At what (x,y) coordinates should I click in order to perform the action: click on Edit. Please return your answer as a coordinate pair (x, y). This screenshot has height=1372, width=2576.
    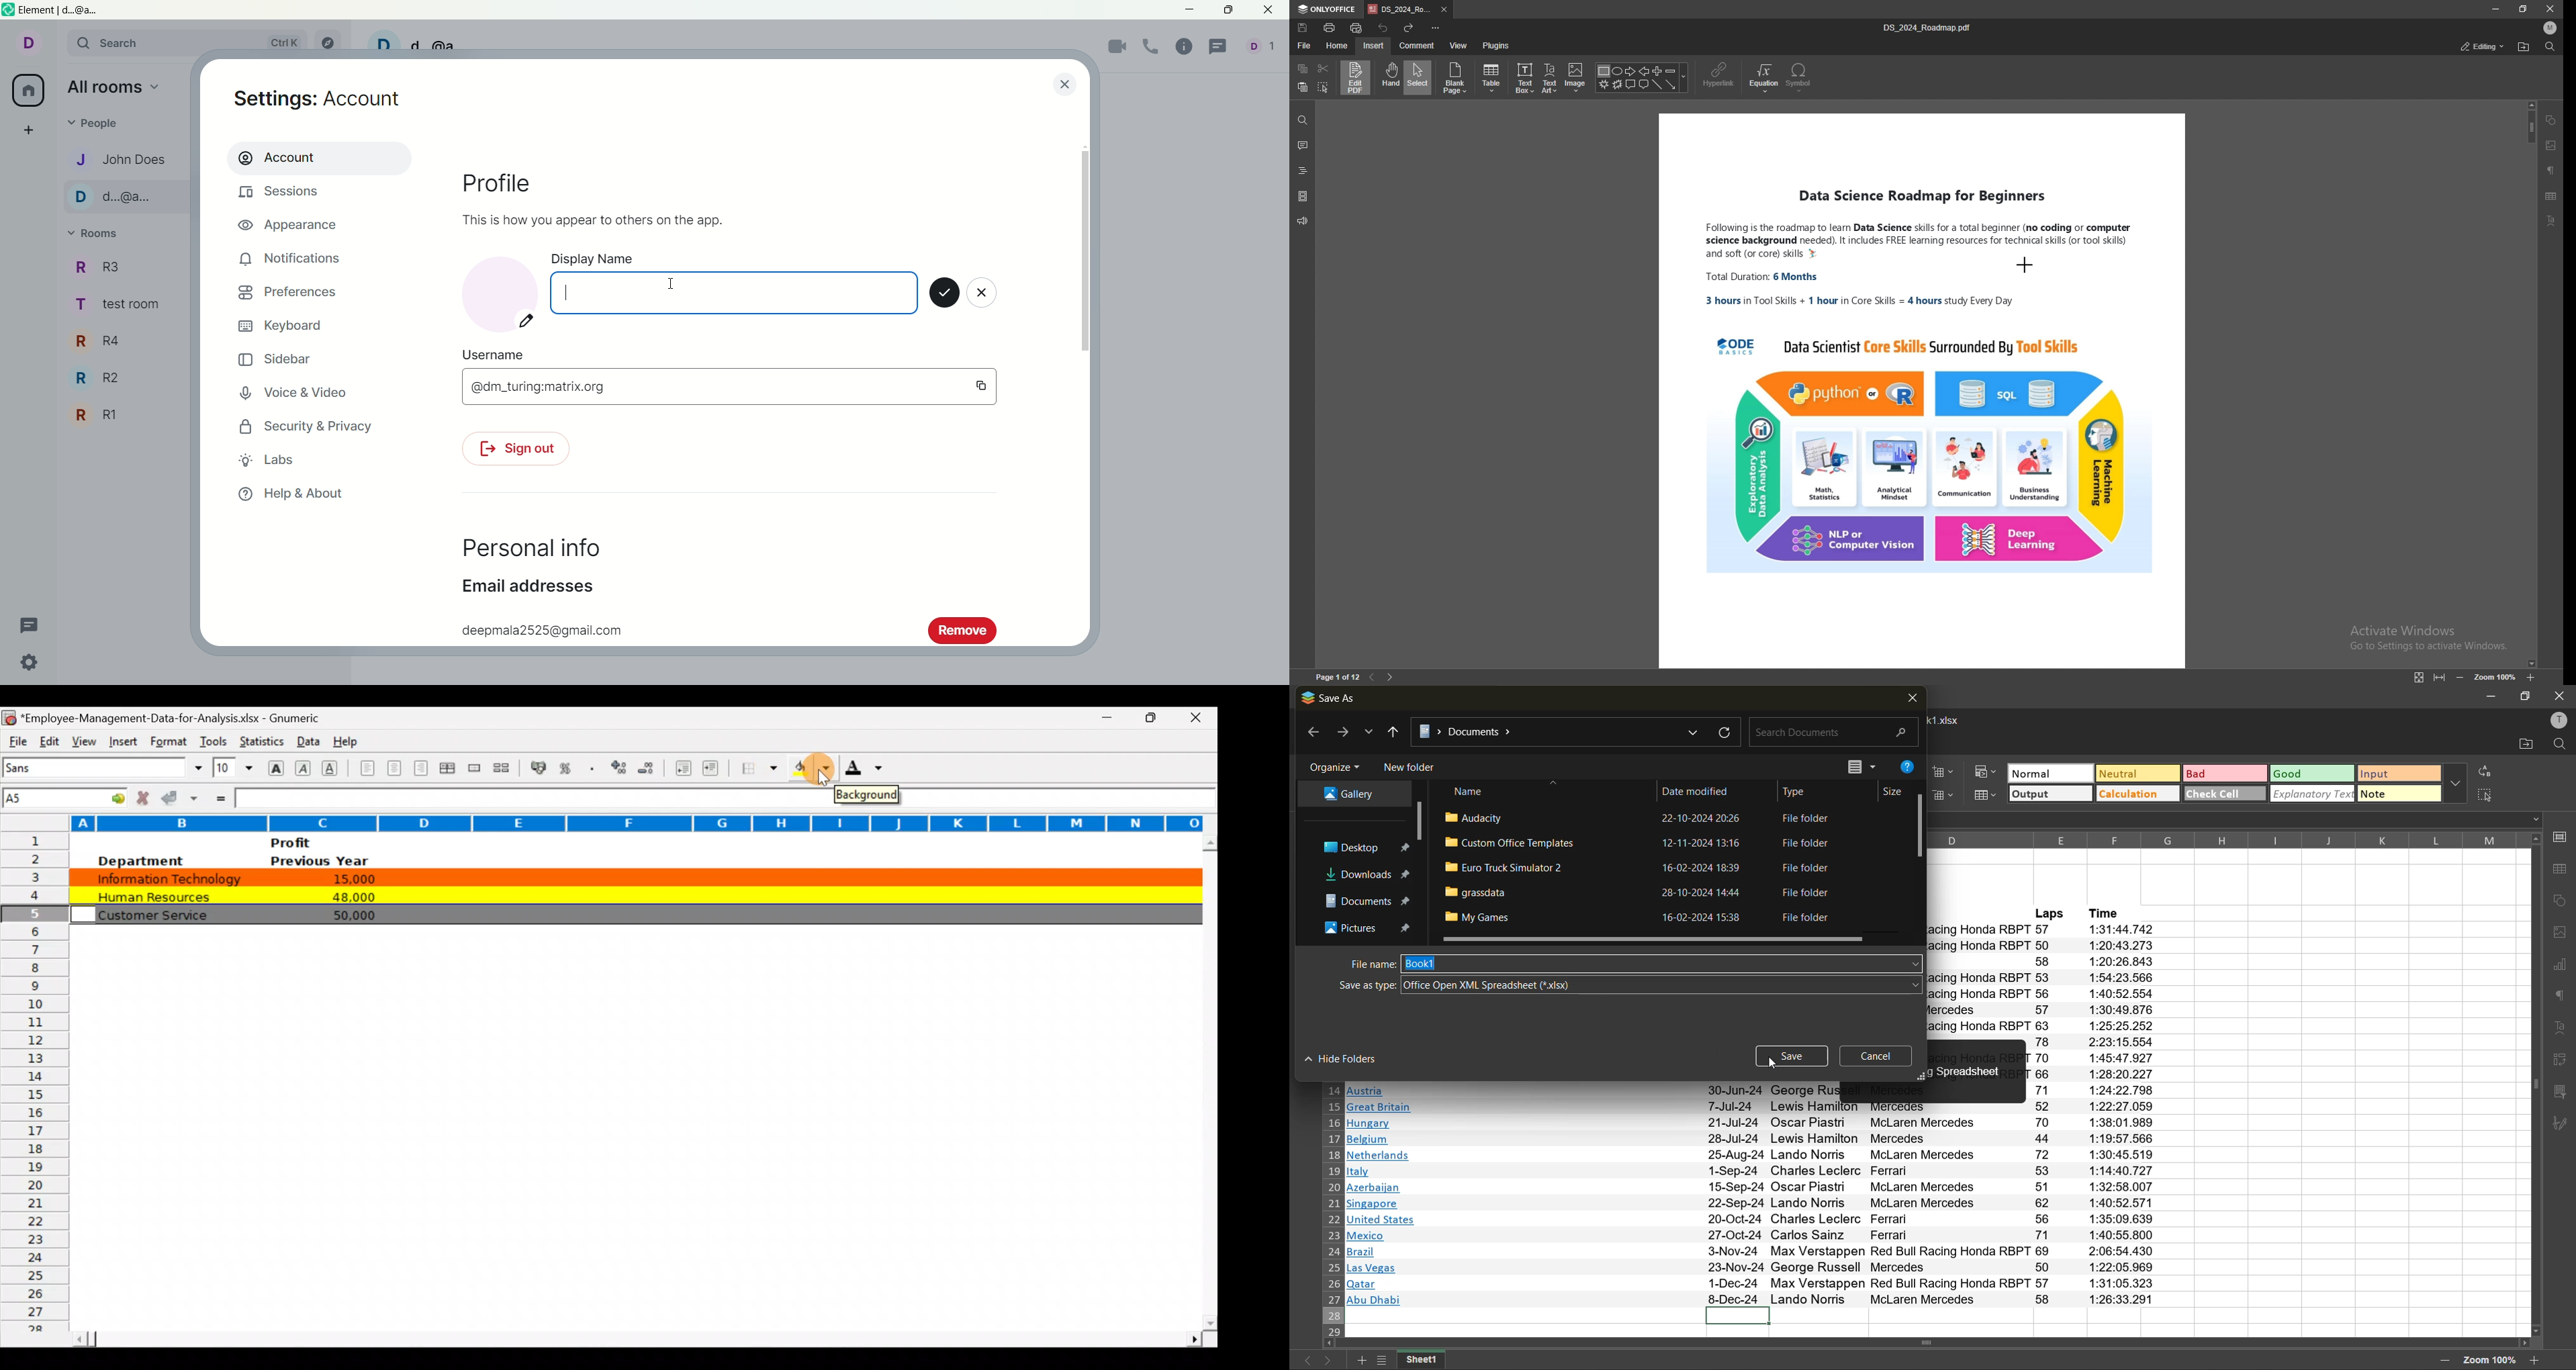
    Looking at the image, I should click on (49, 740).